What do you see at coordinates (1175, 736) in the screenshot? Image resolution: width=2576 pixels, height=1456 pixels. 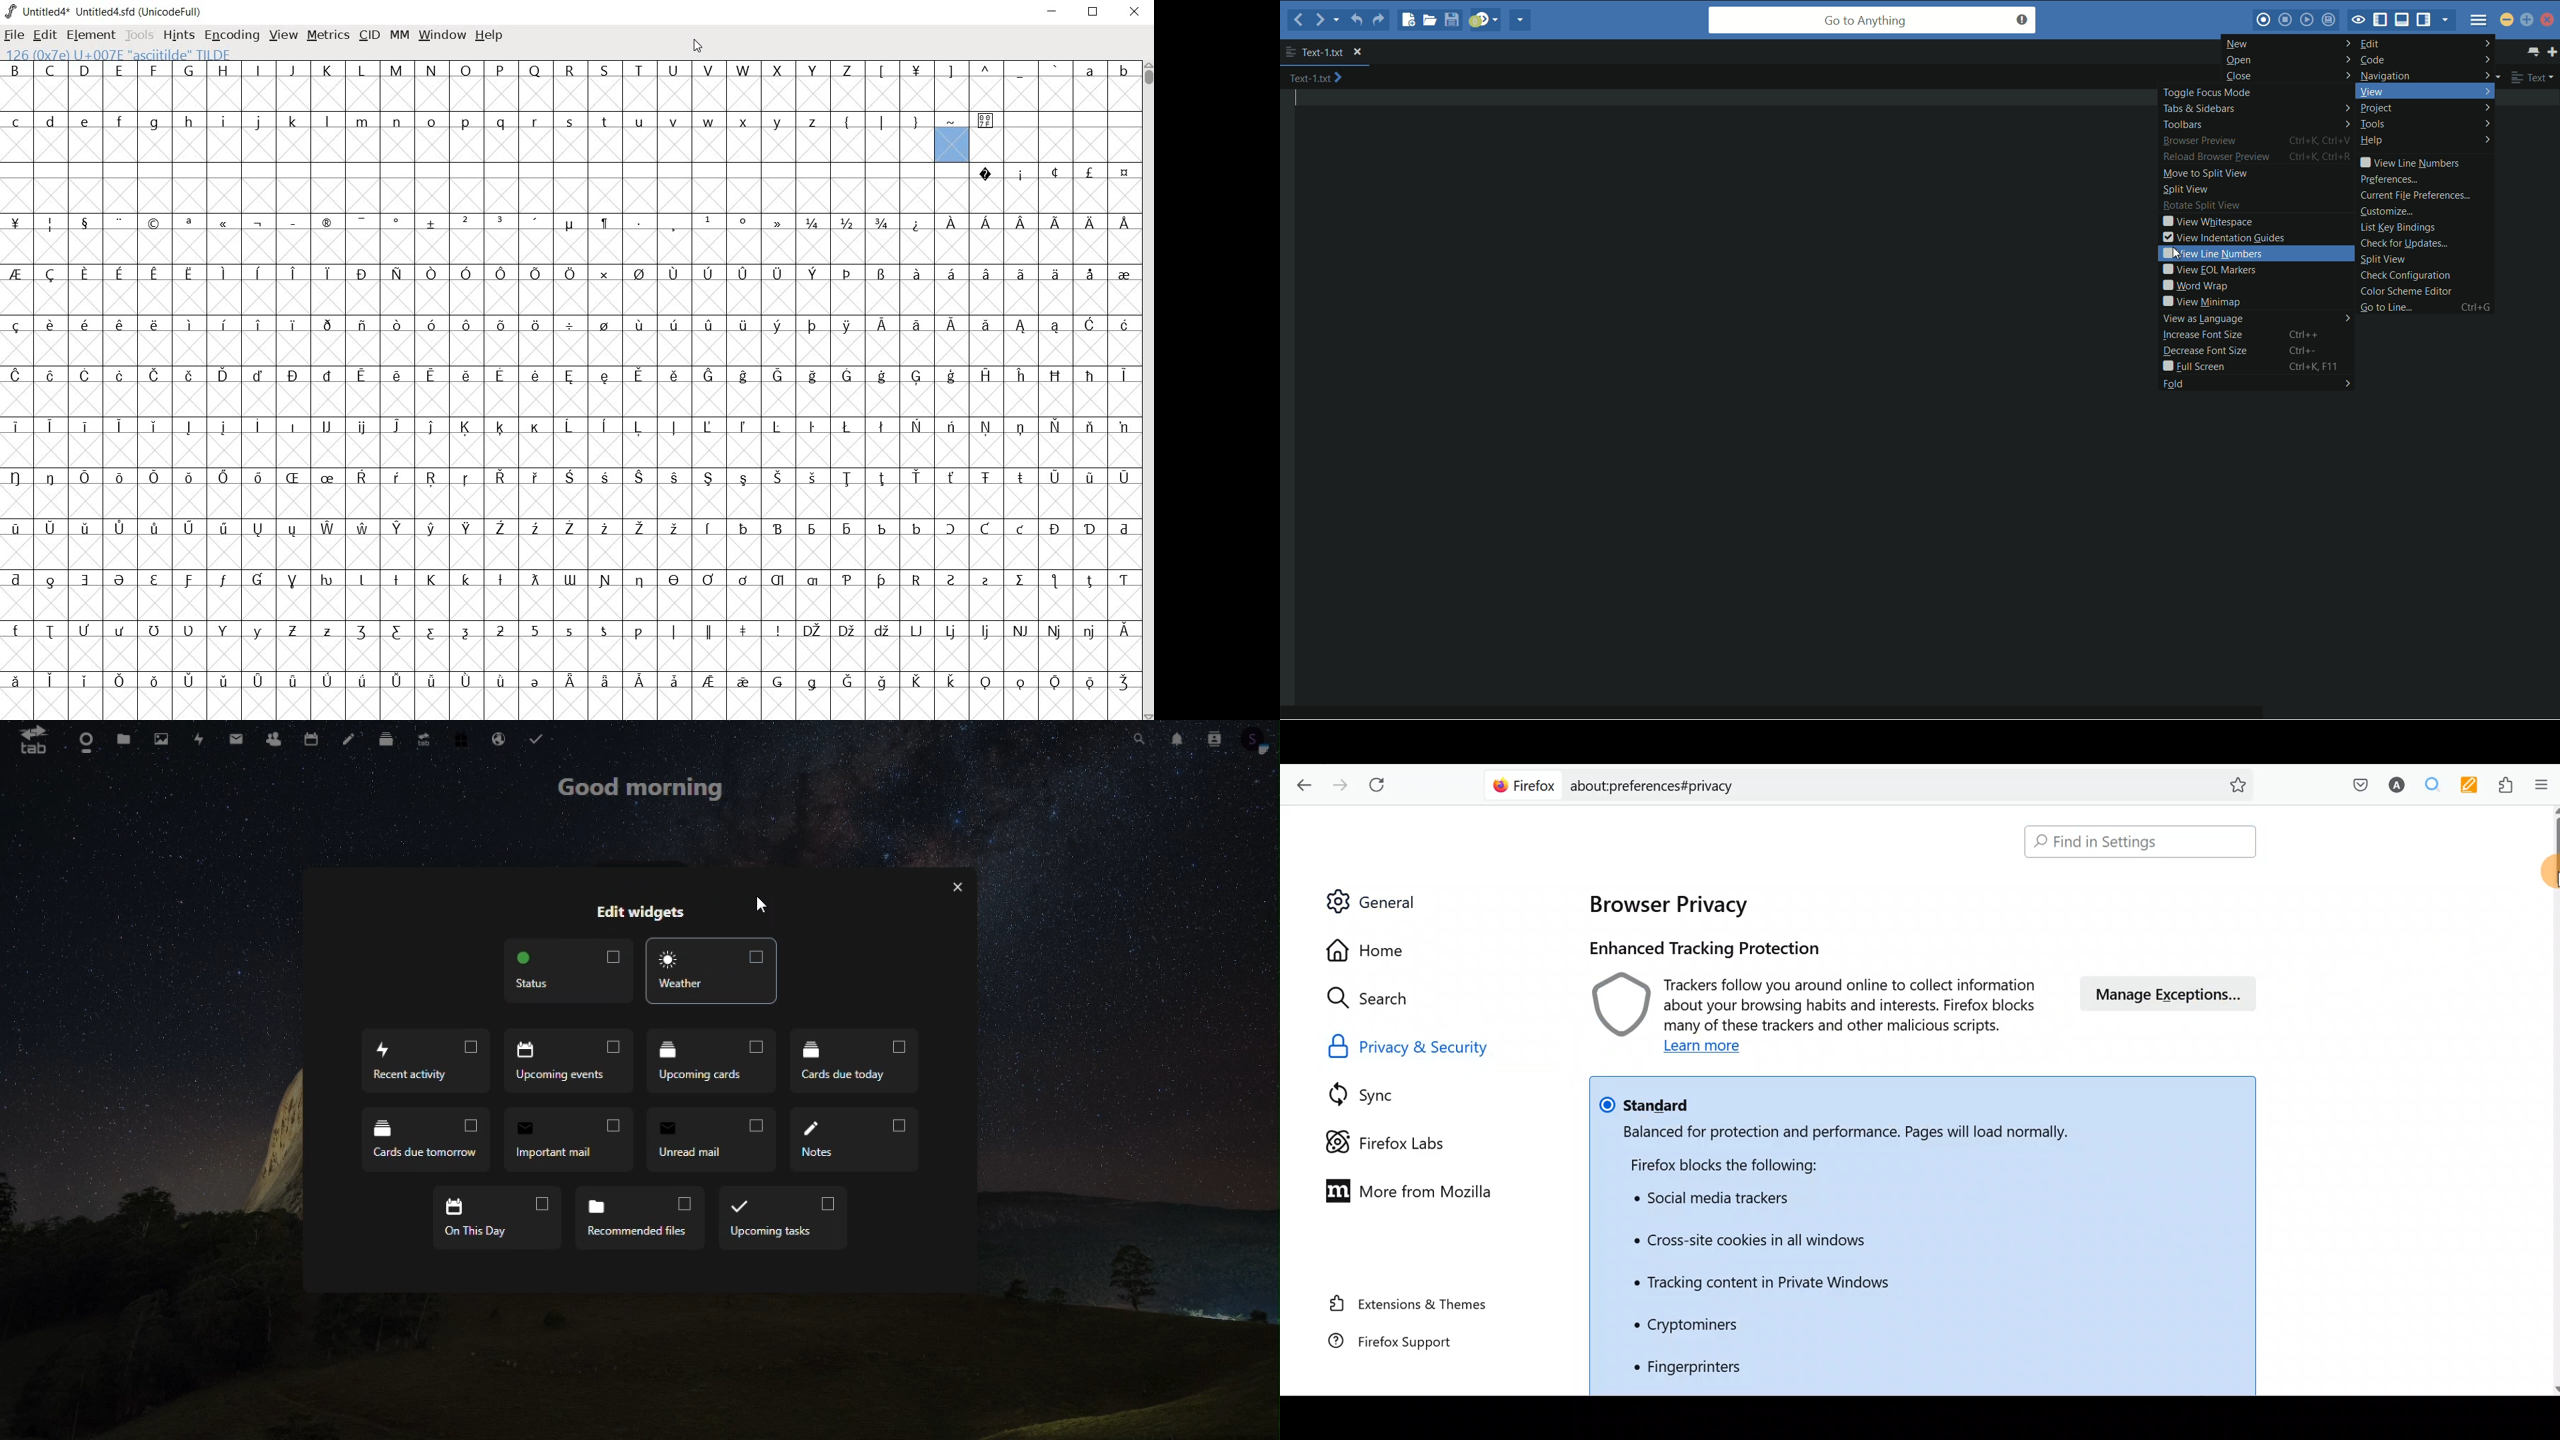 I see `notification` at bounding box center [1175, 736].